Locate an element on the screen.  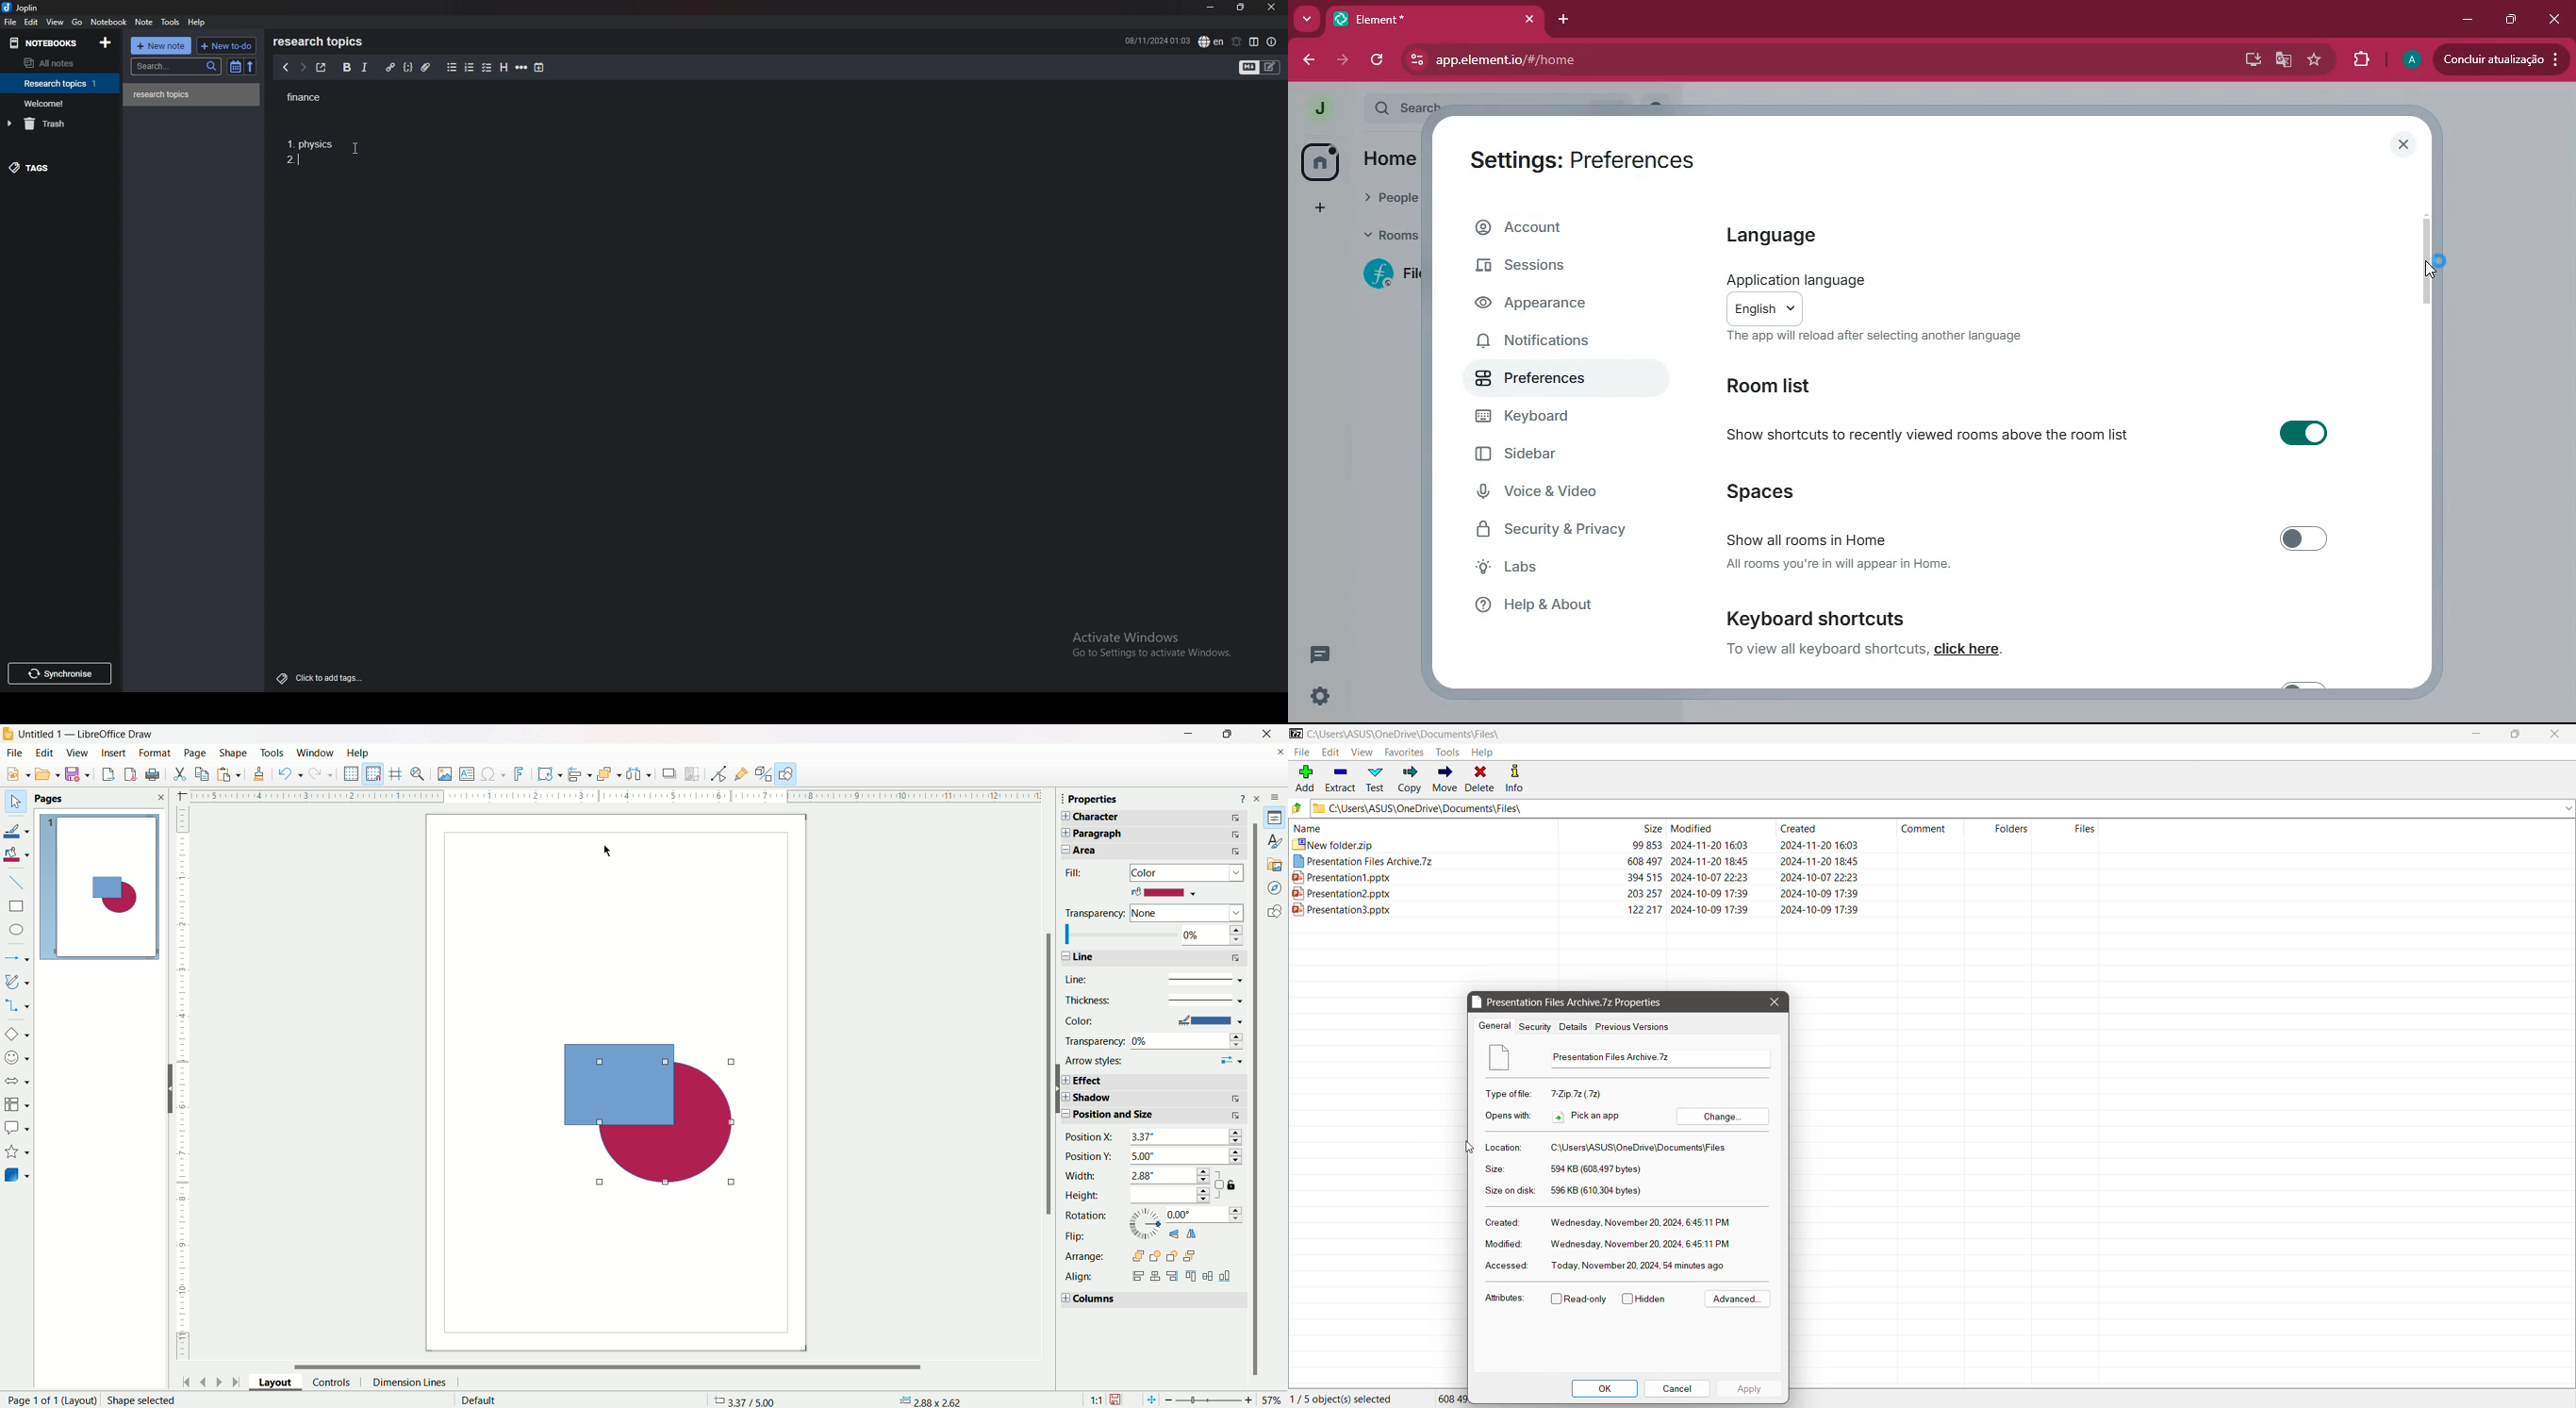
arrow style is located at coordinates (1155, 1062).